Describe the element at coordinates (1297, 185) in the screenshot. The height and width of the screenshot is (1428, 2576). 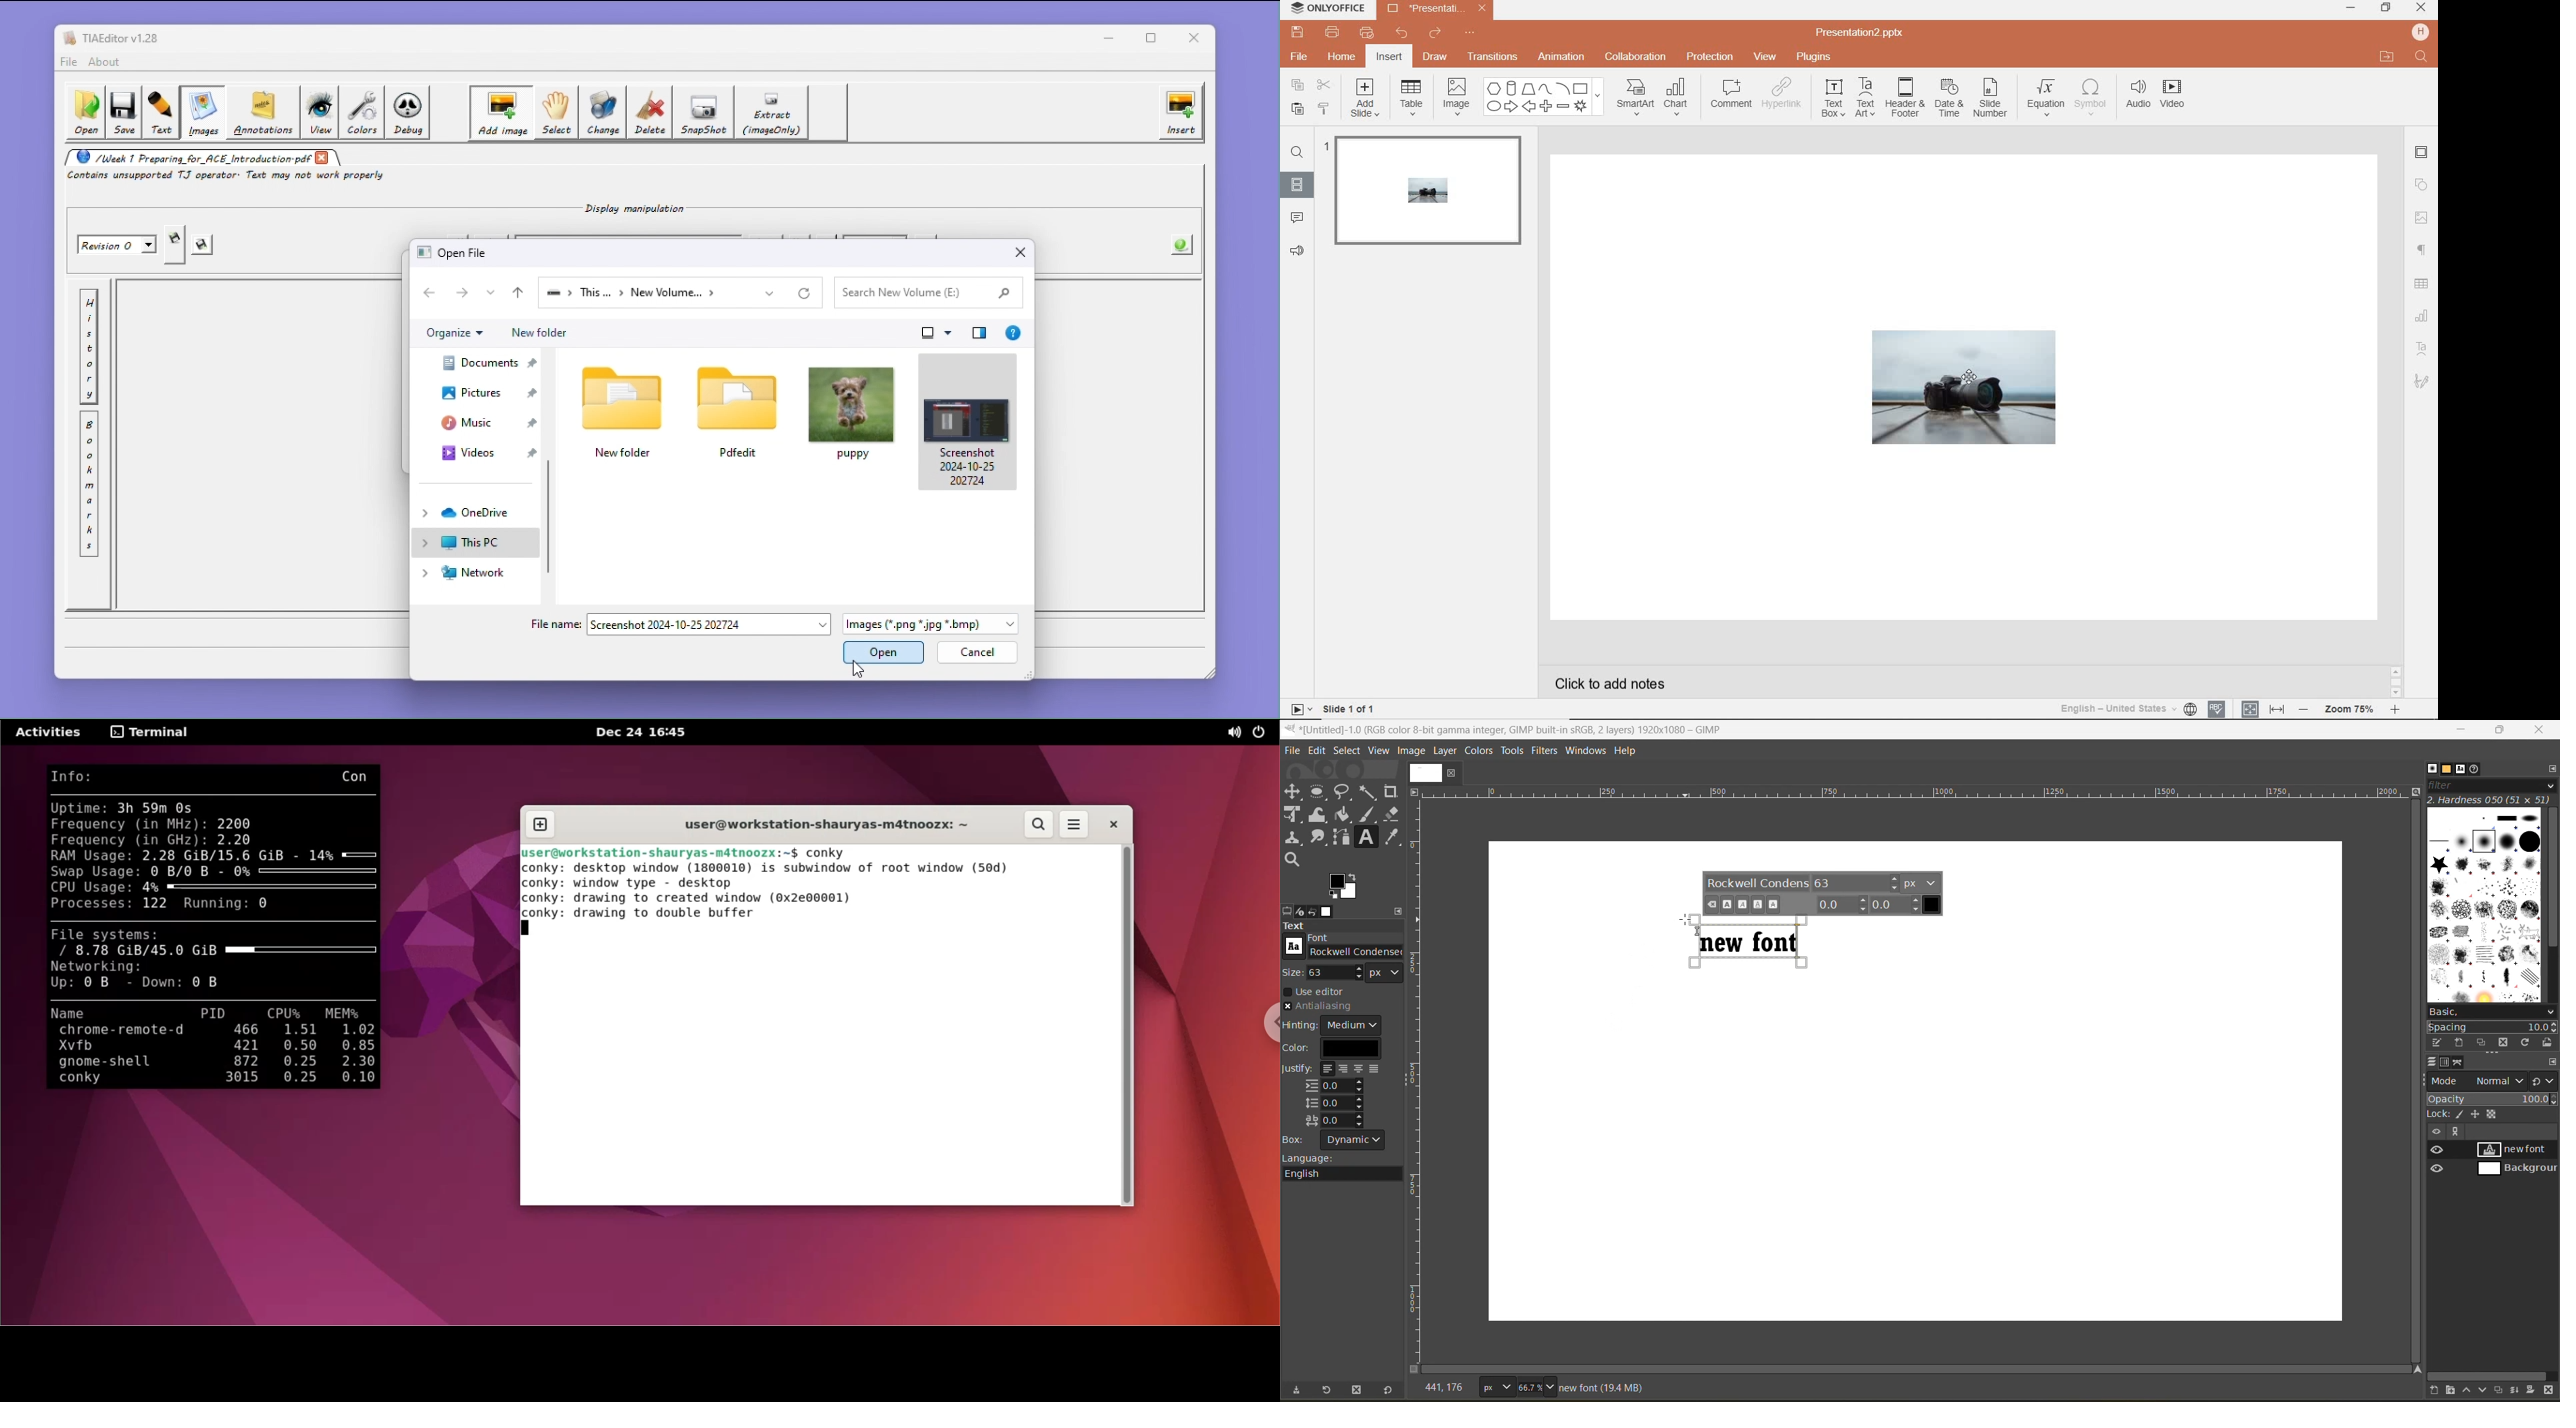
I see `slides` at that location.